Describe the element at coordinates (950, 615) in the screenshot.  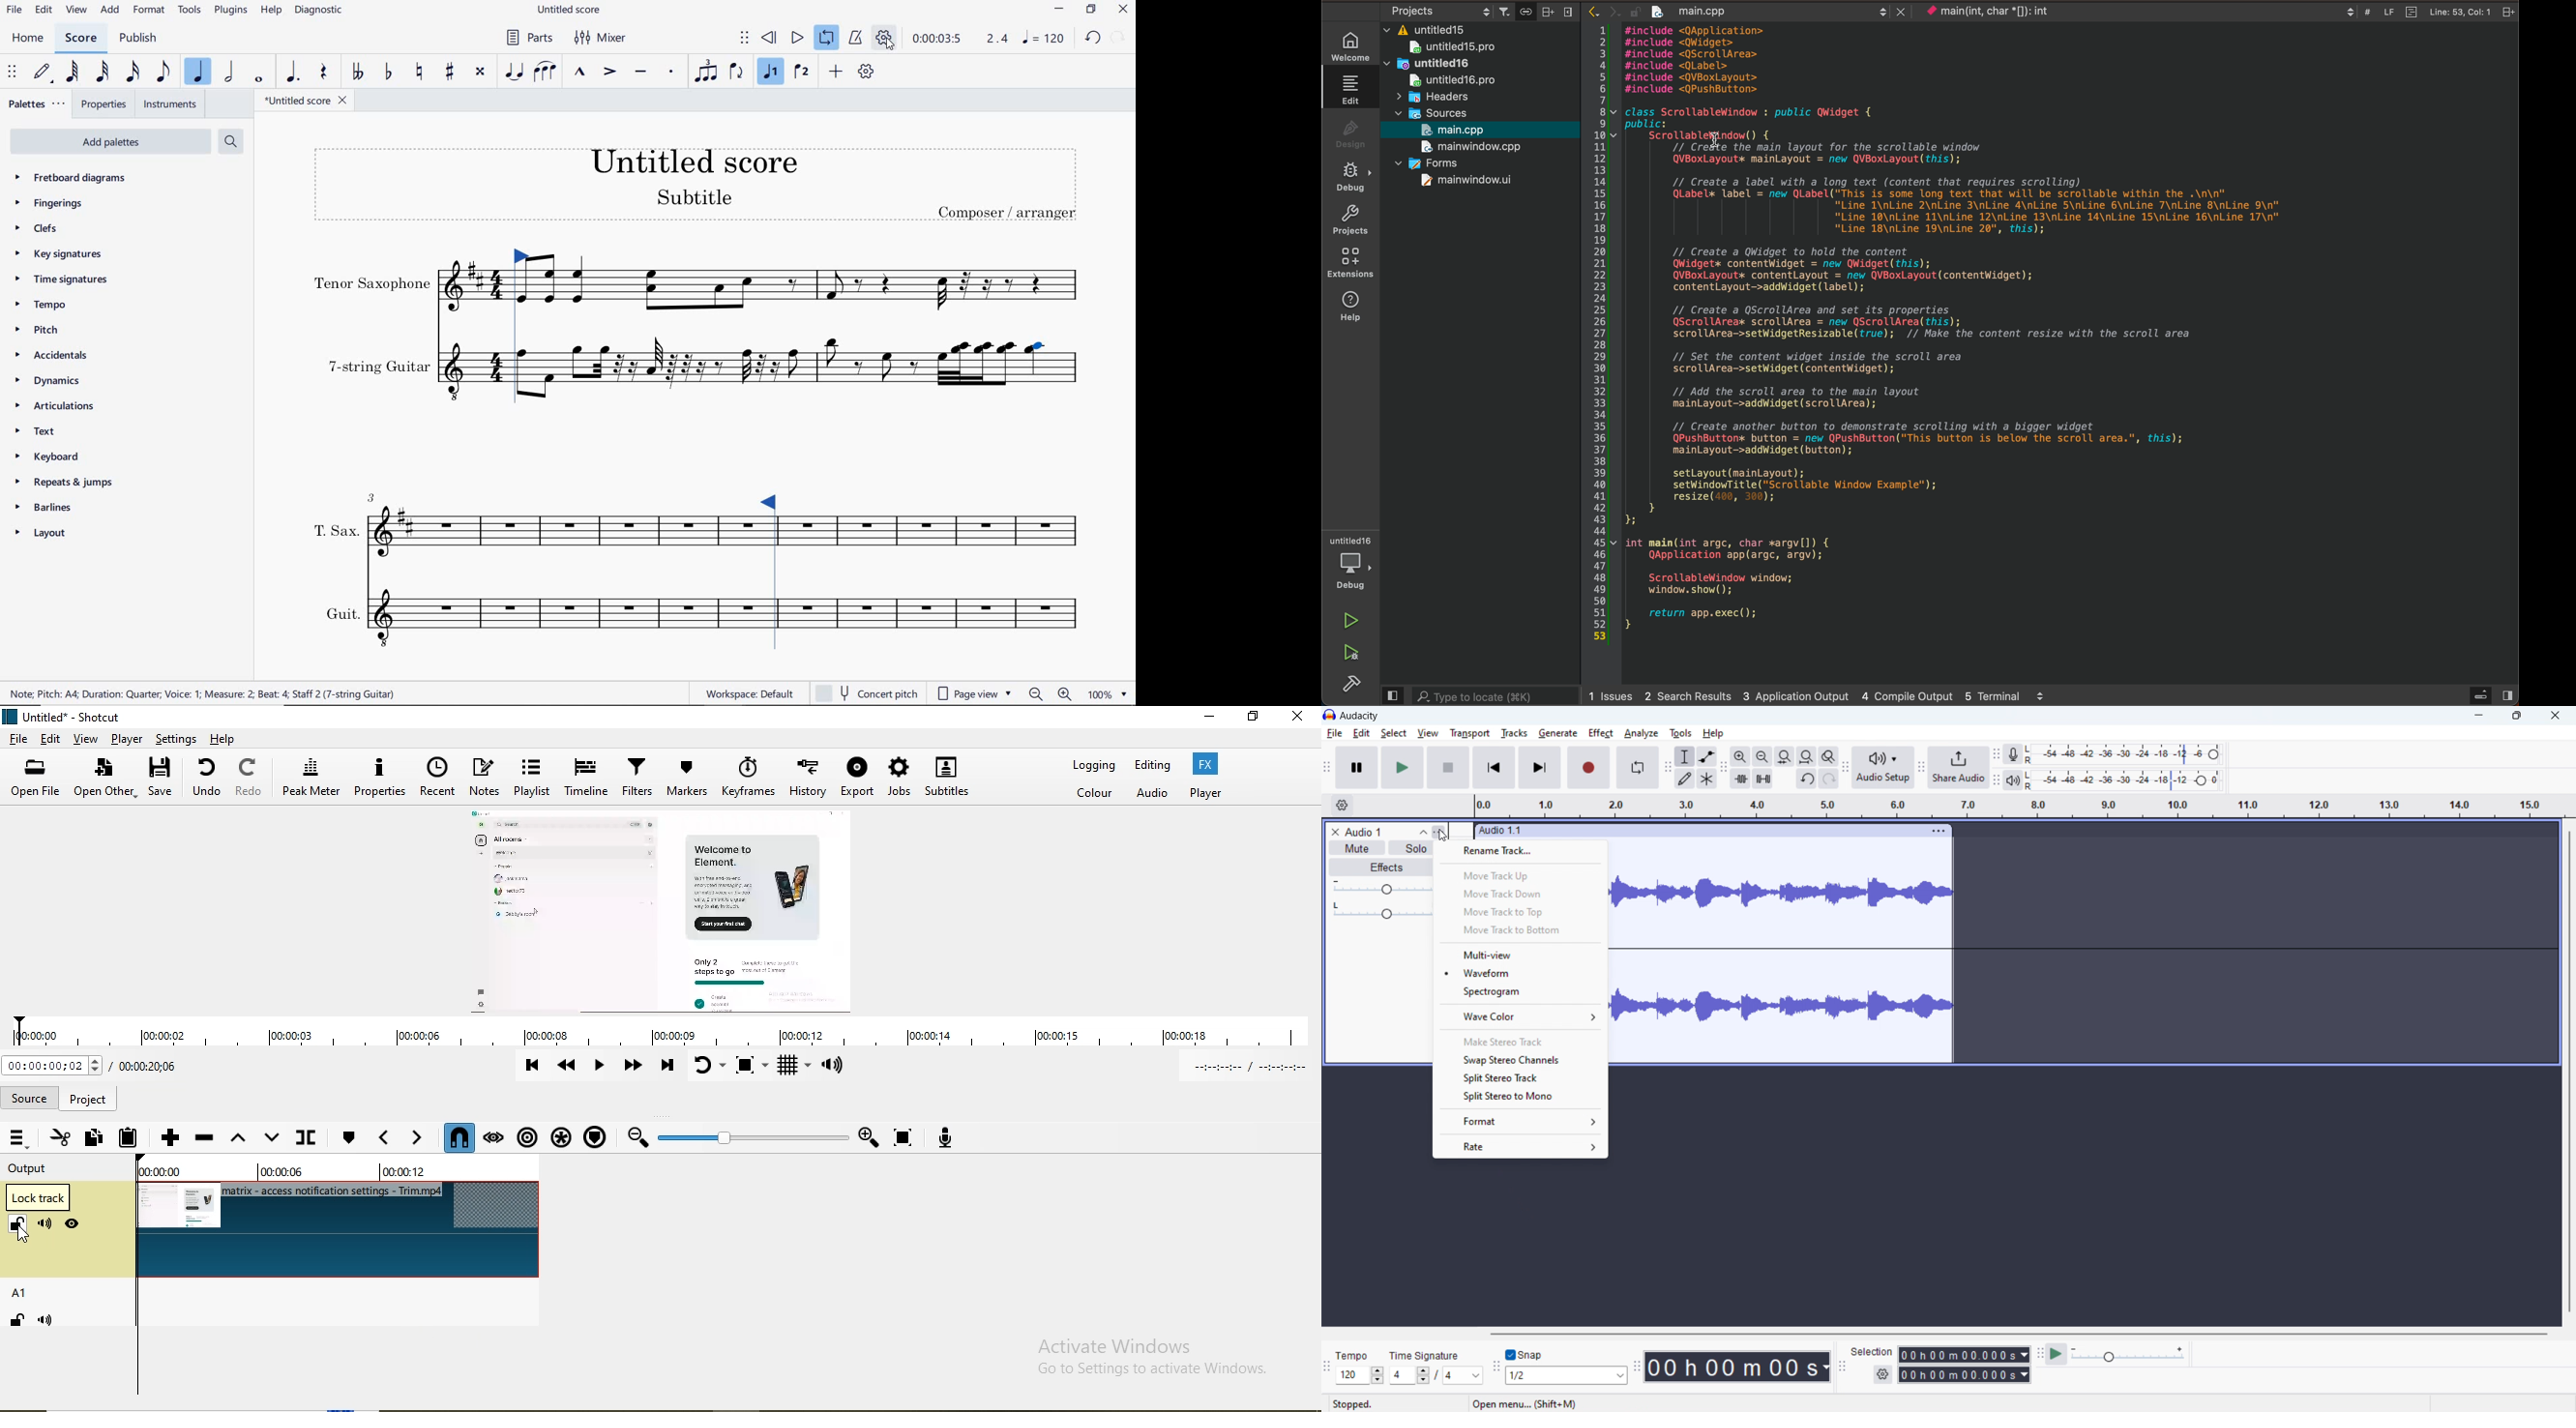
I see `INSTRUMENT: GUIT` at that location.